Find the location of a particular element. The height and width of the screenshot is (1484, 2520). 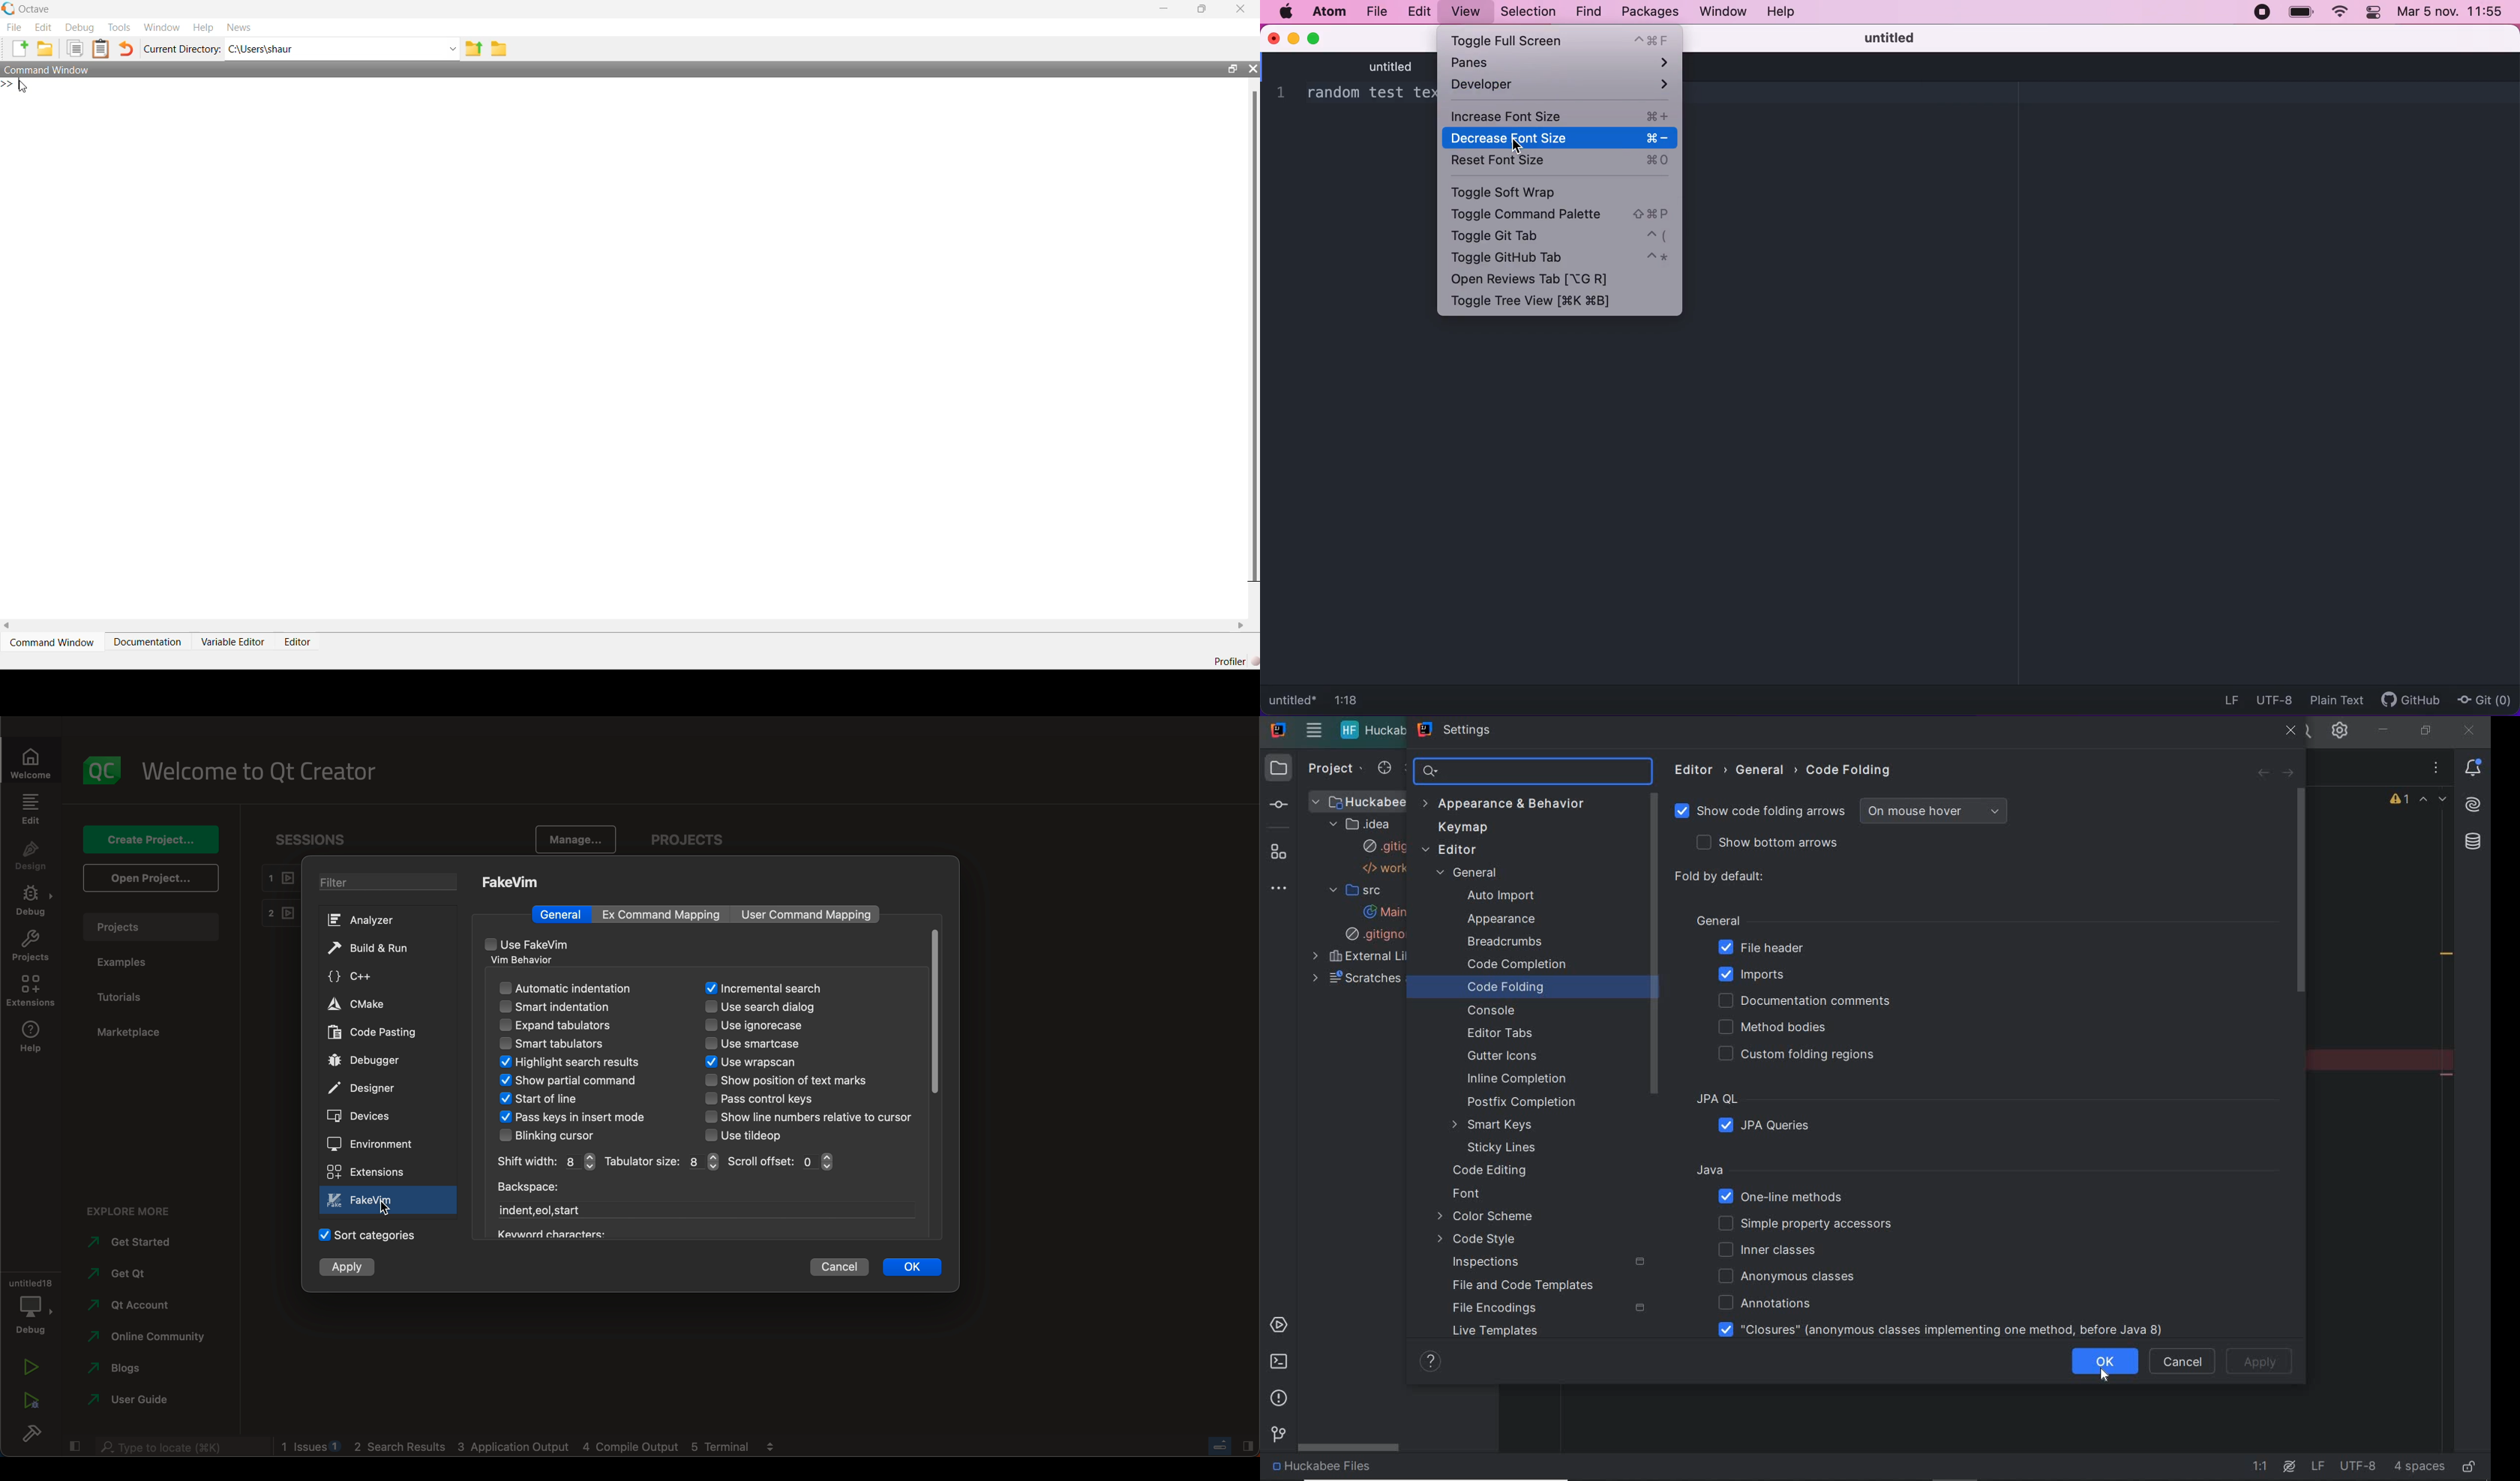

auto import is located at coordinates (1502, 897).